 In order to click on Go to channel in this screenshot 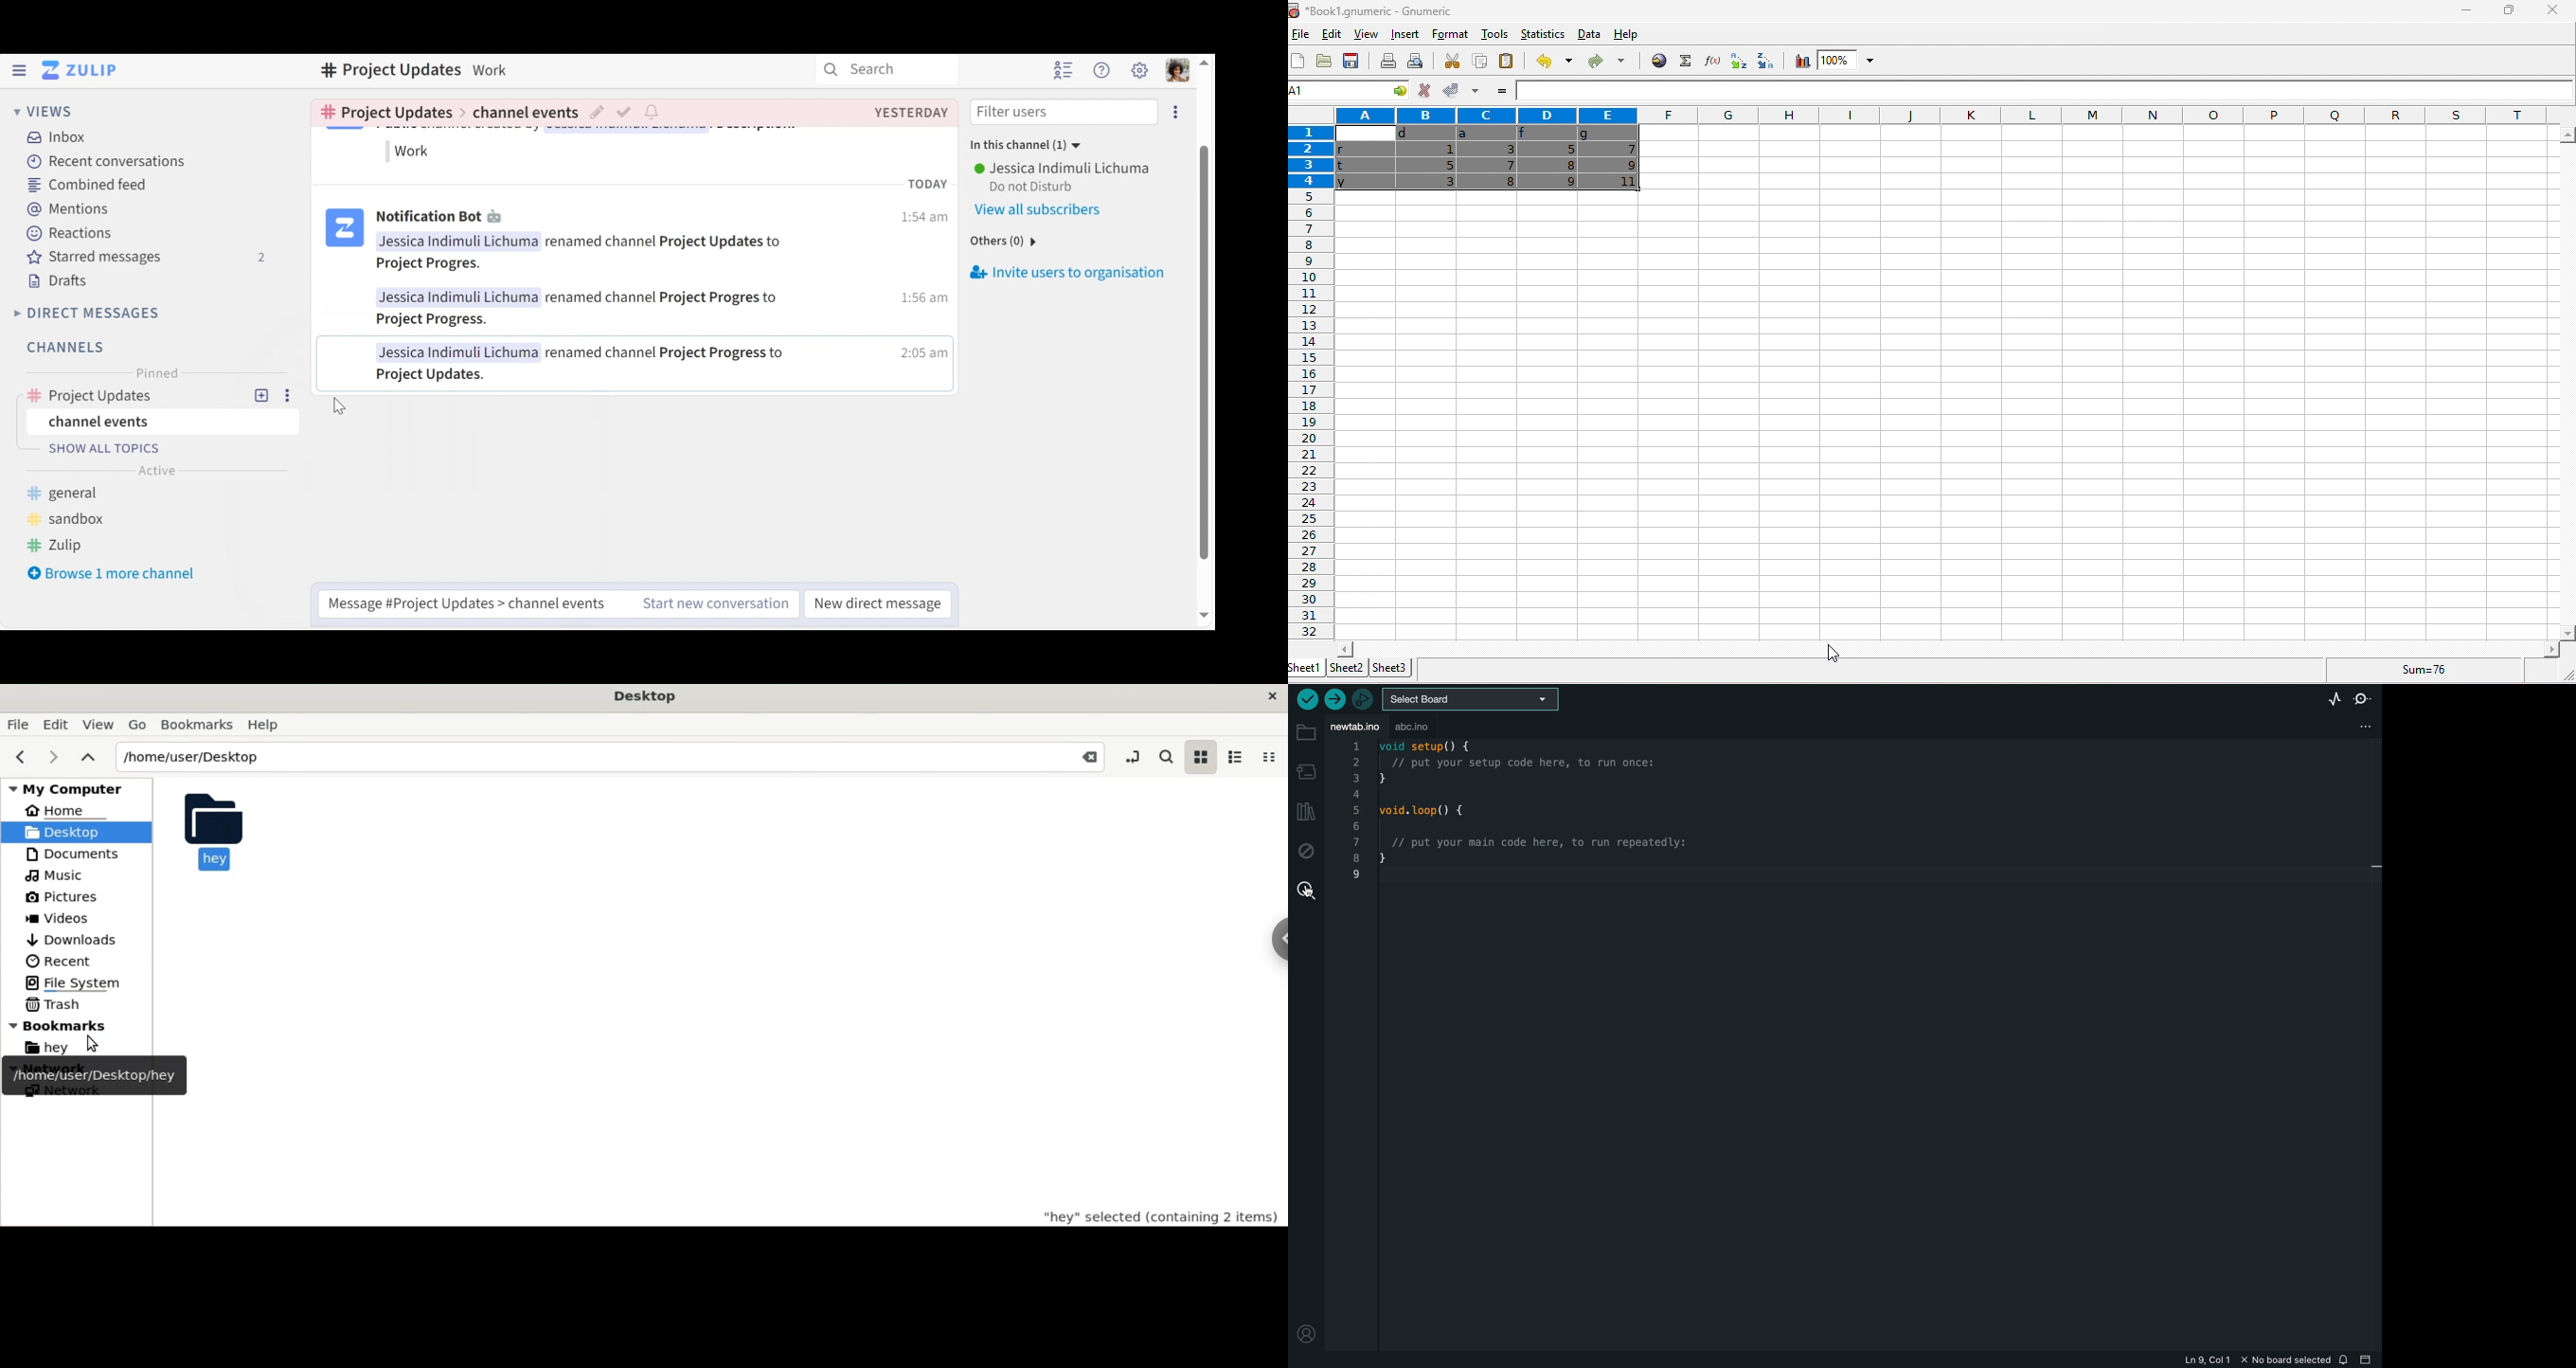, I will do `click(383, 111)`.